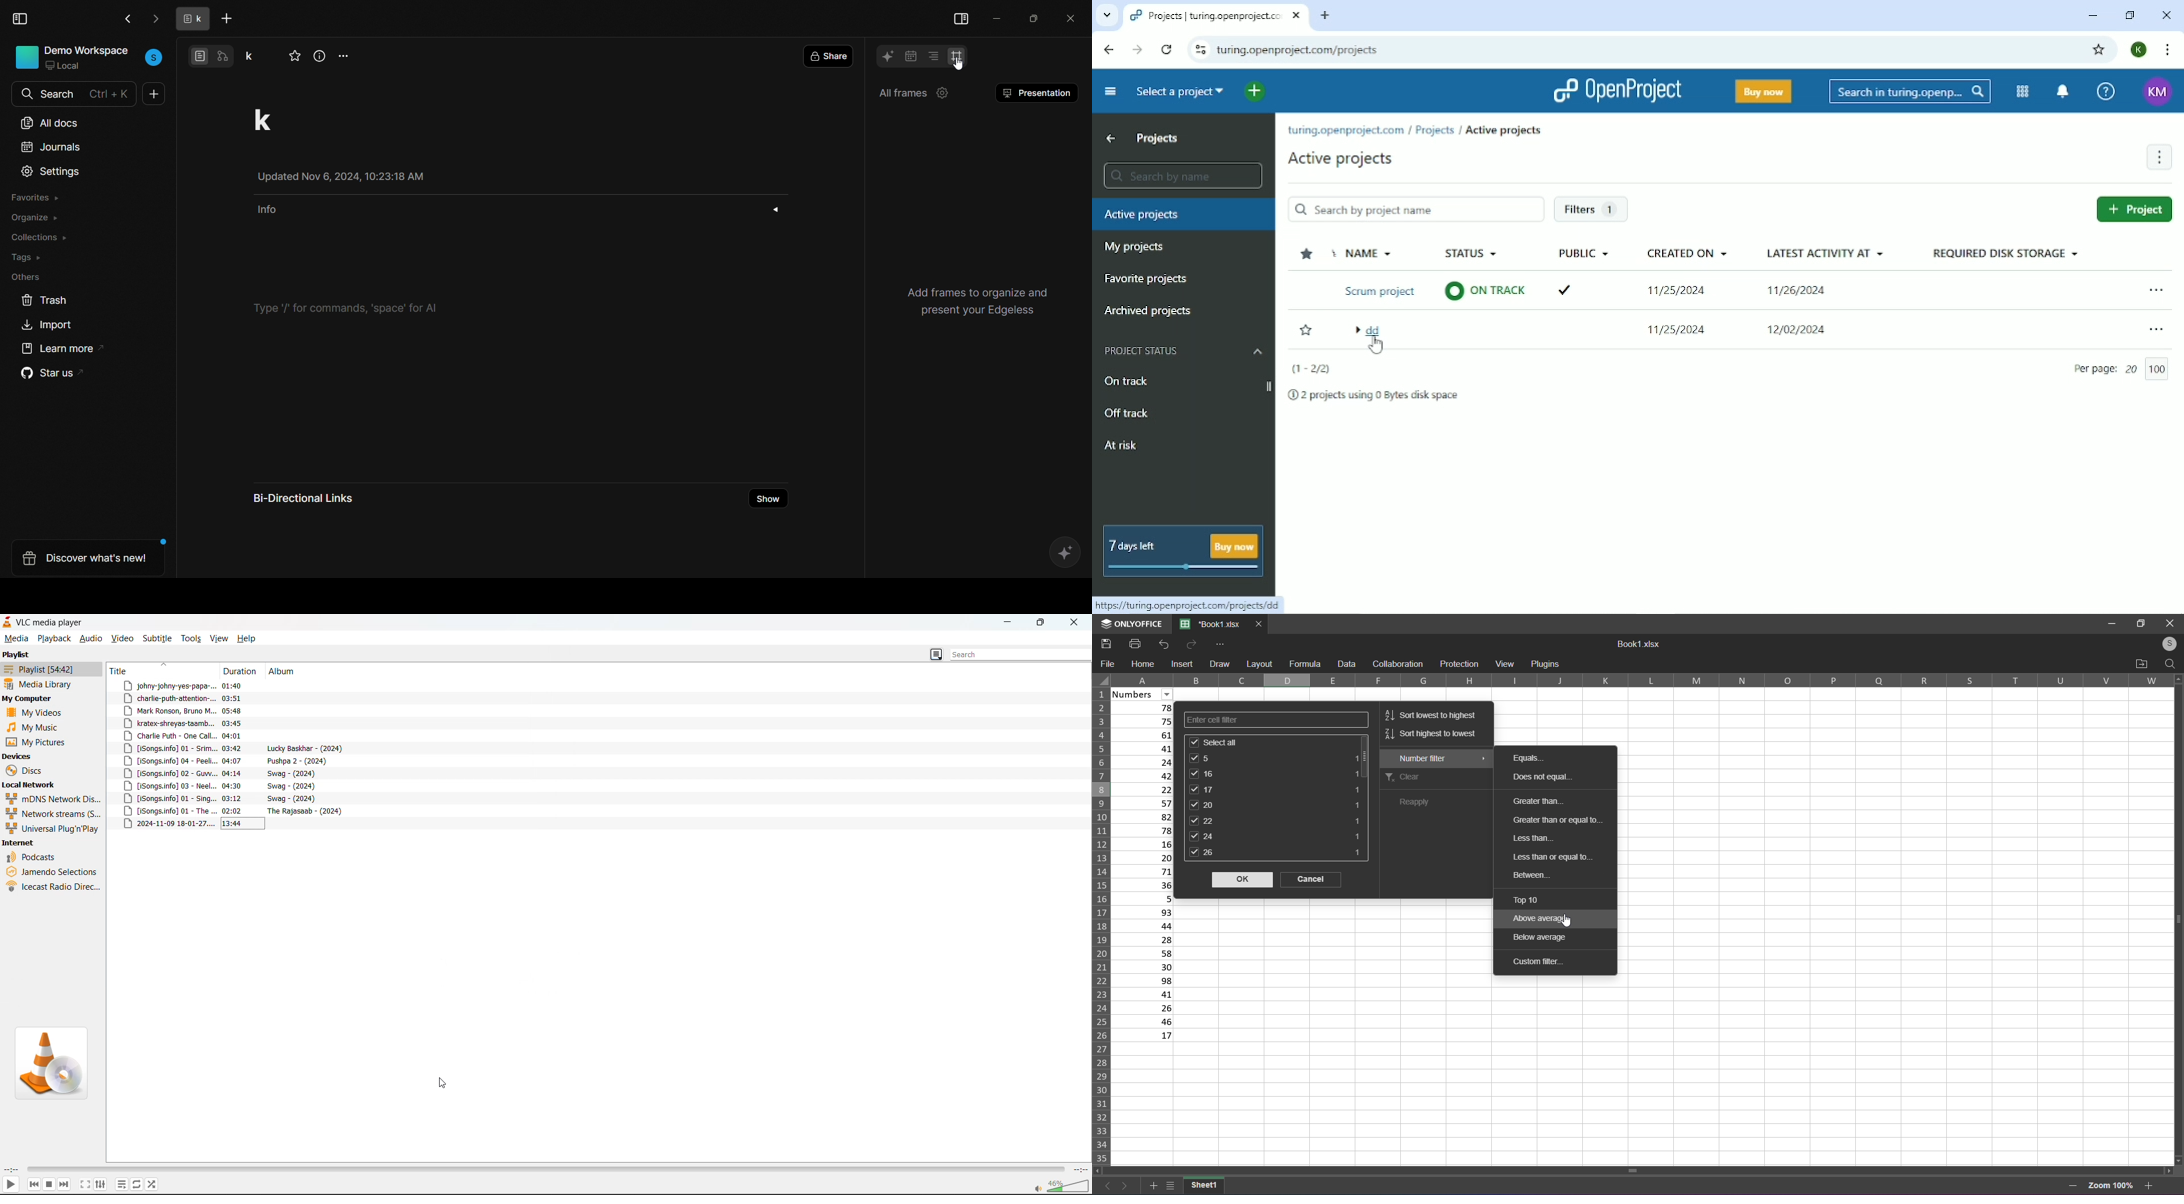 The image size is (2184, 1204). I want to click on home, so click(1143, 663).